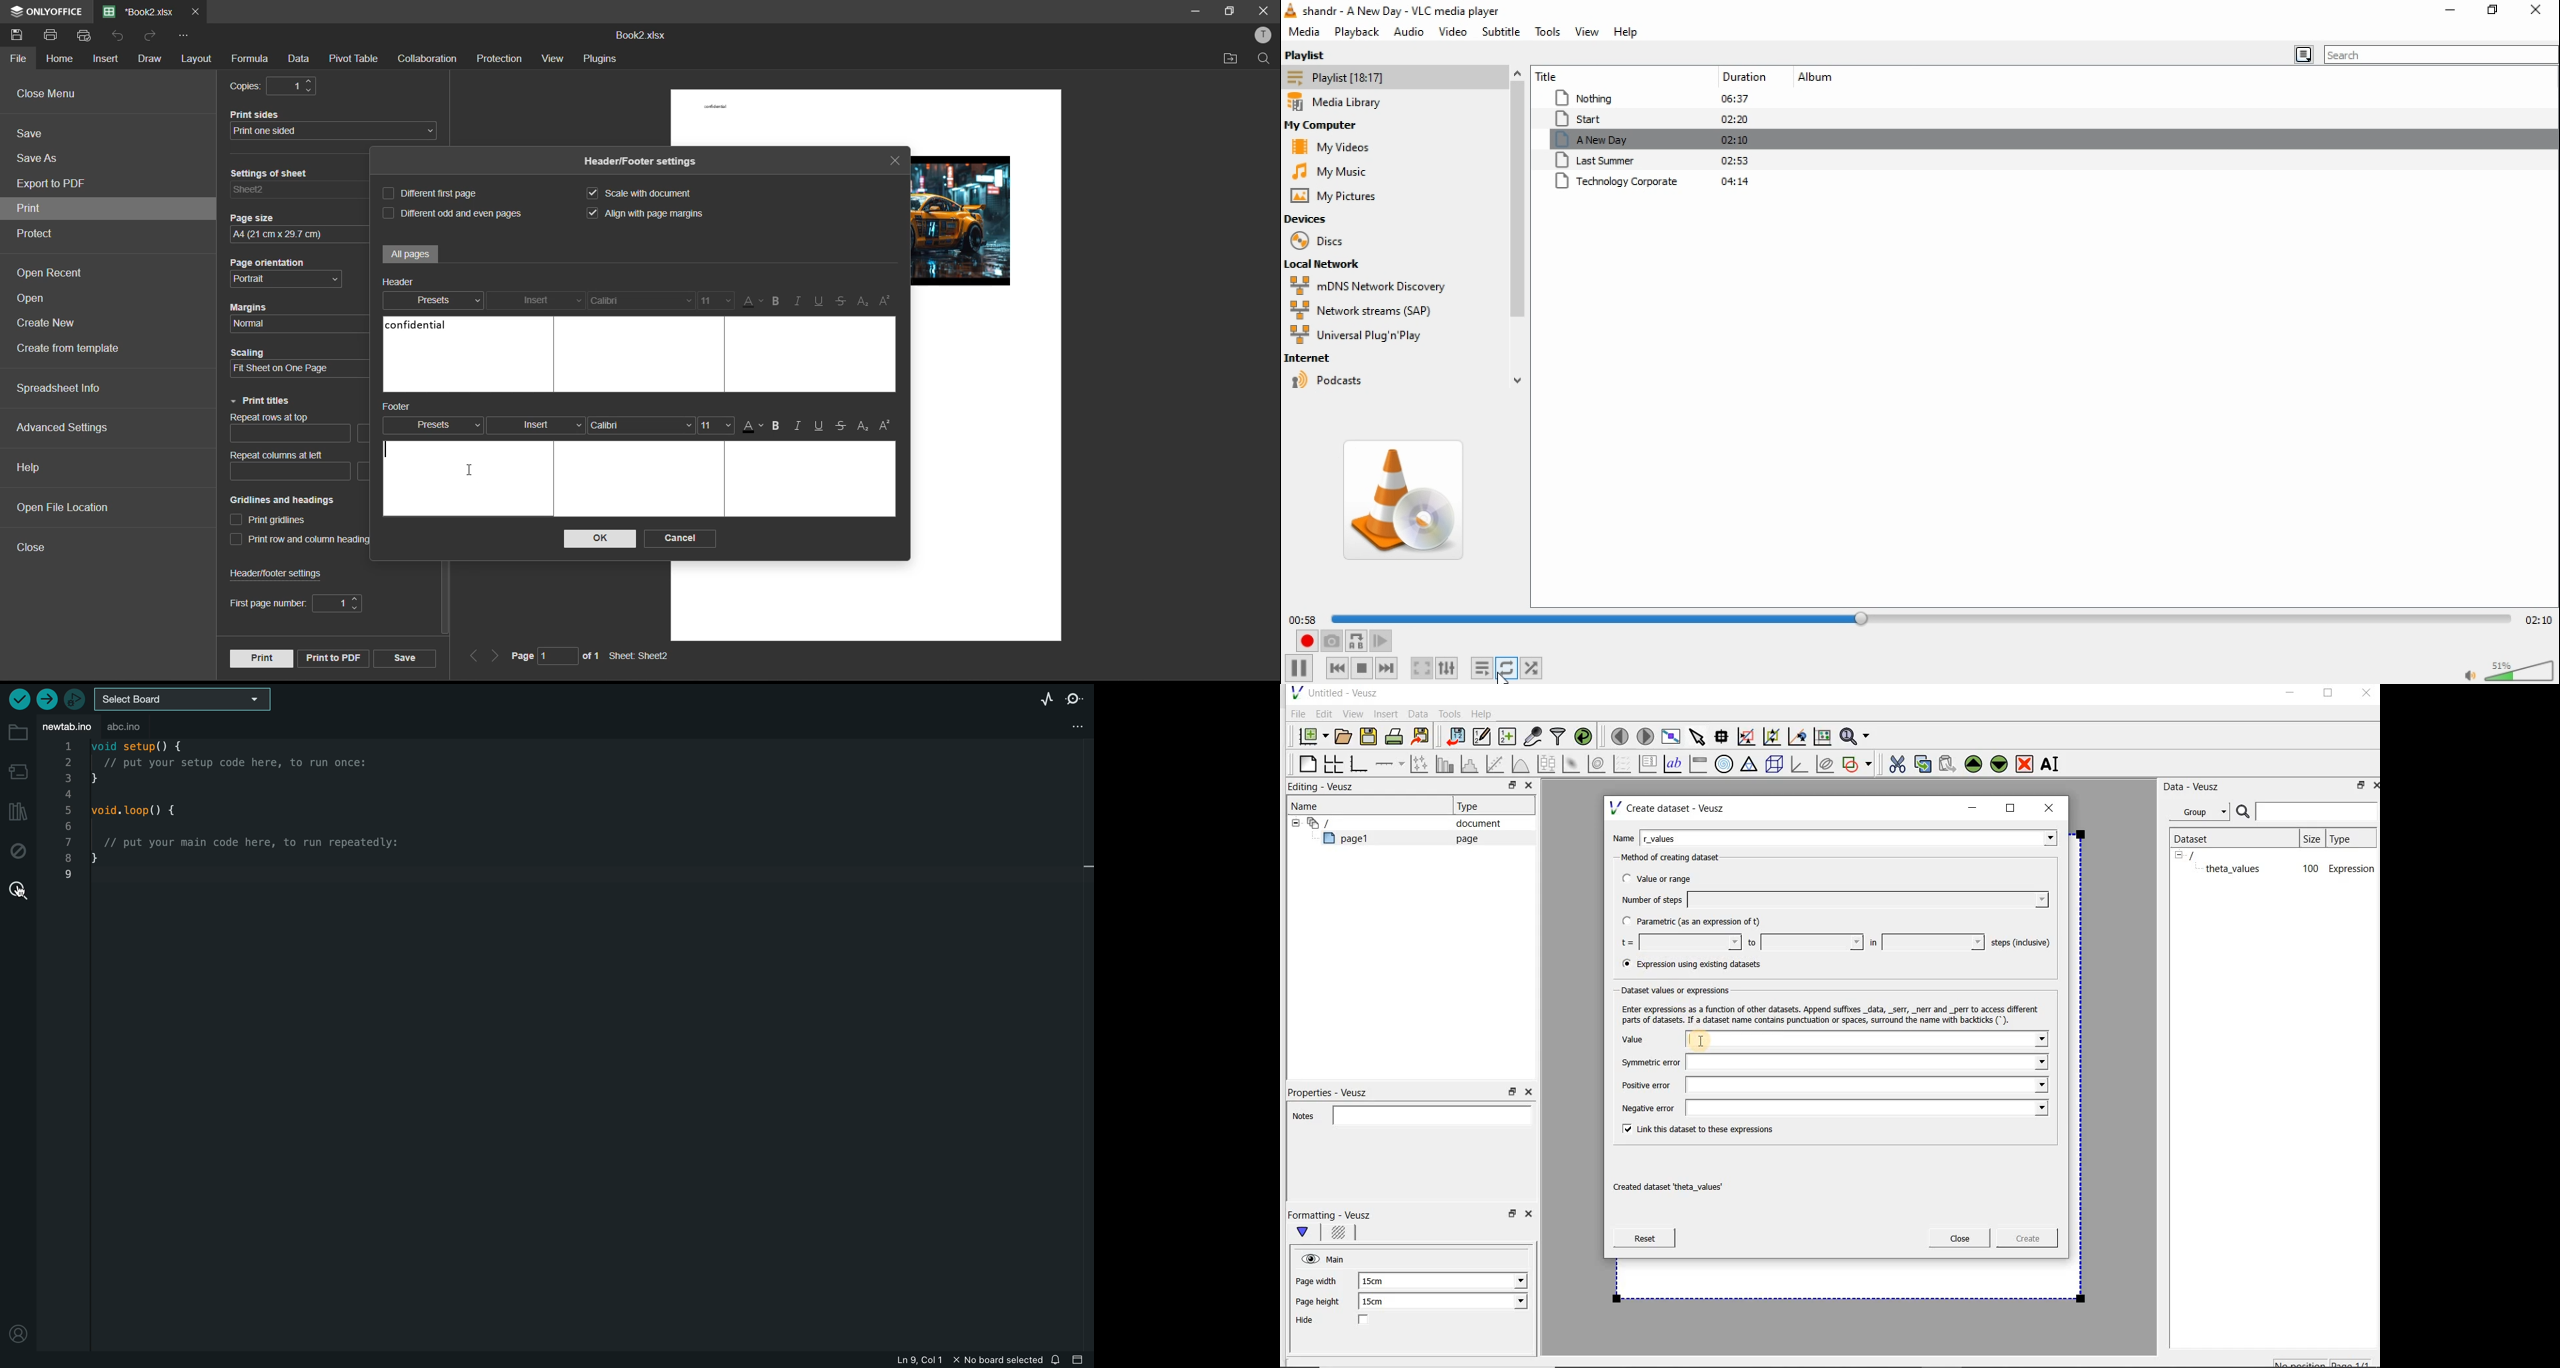 Image resolution: width=2576 pixels, height=1372 pixels. I want to click on search, so click(16, 889).